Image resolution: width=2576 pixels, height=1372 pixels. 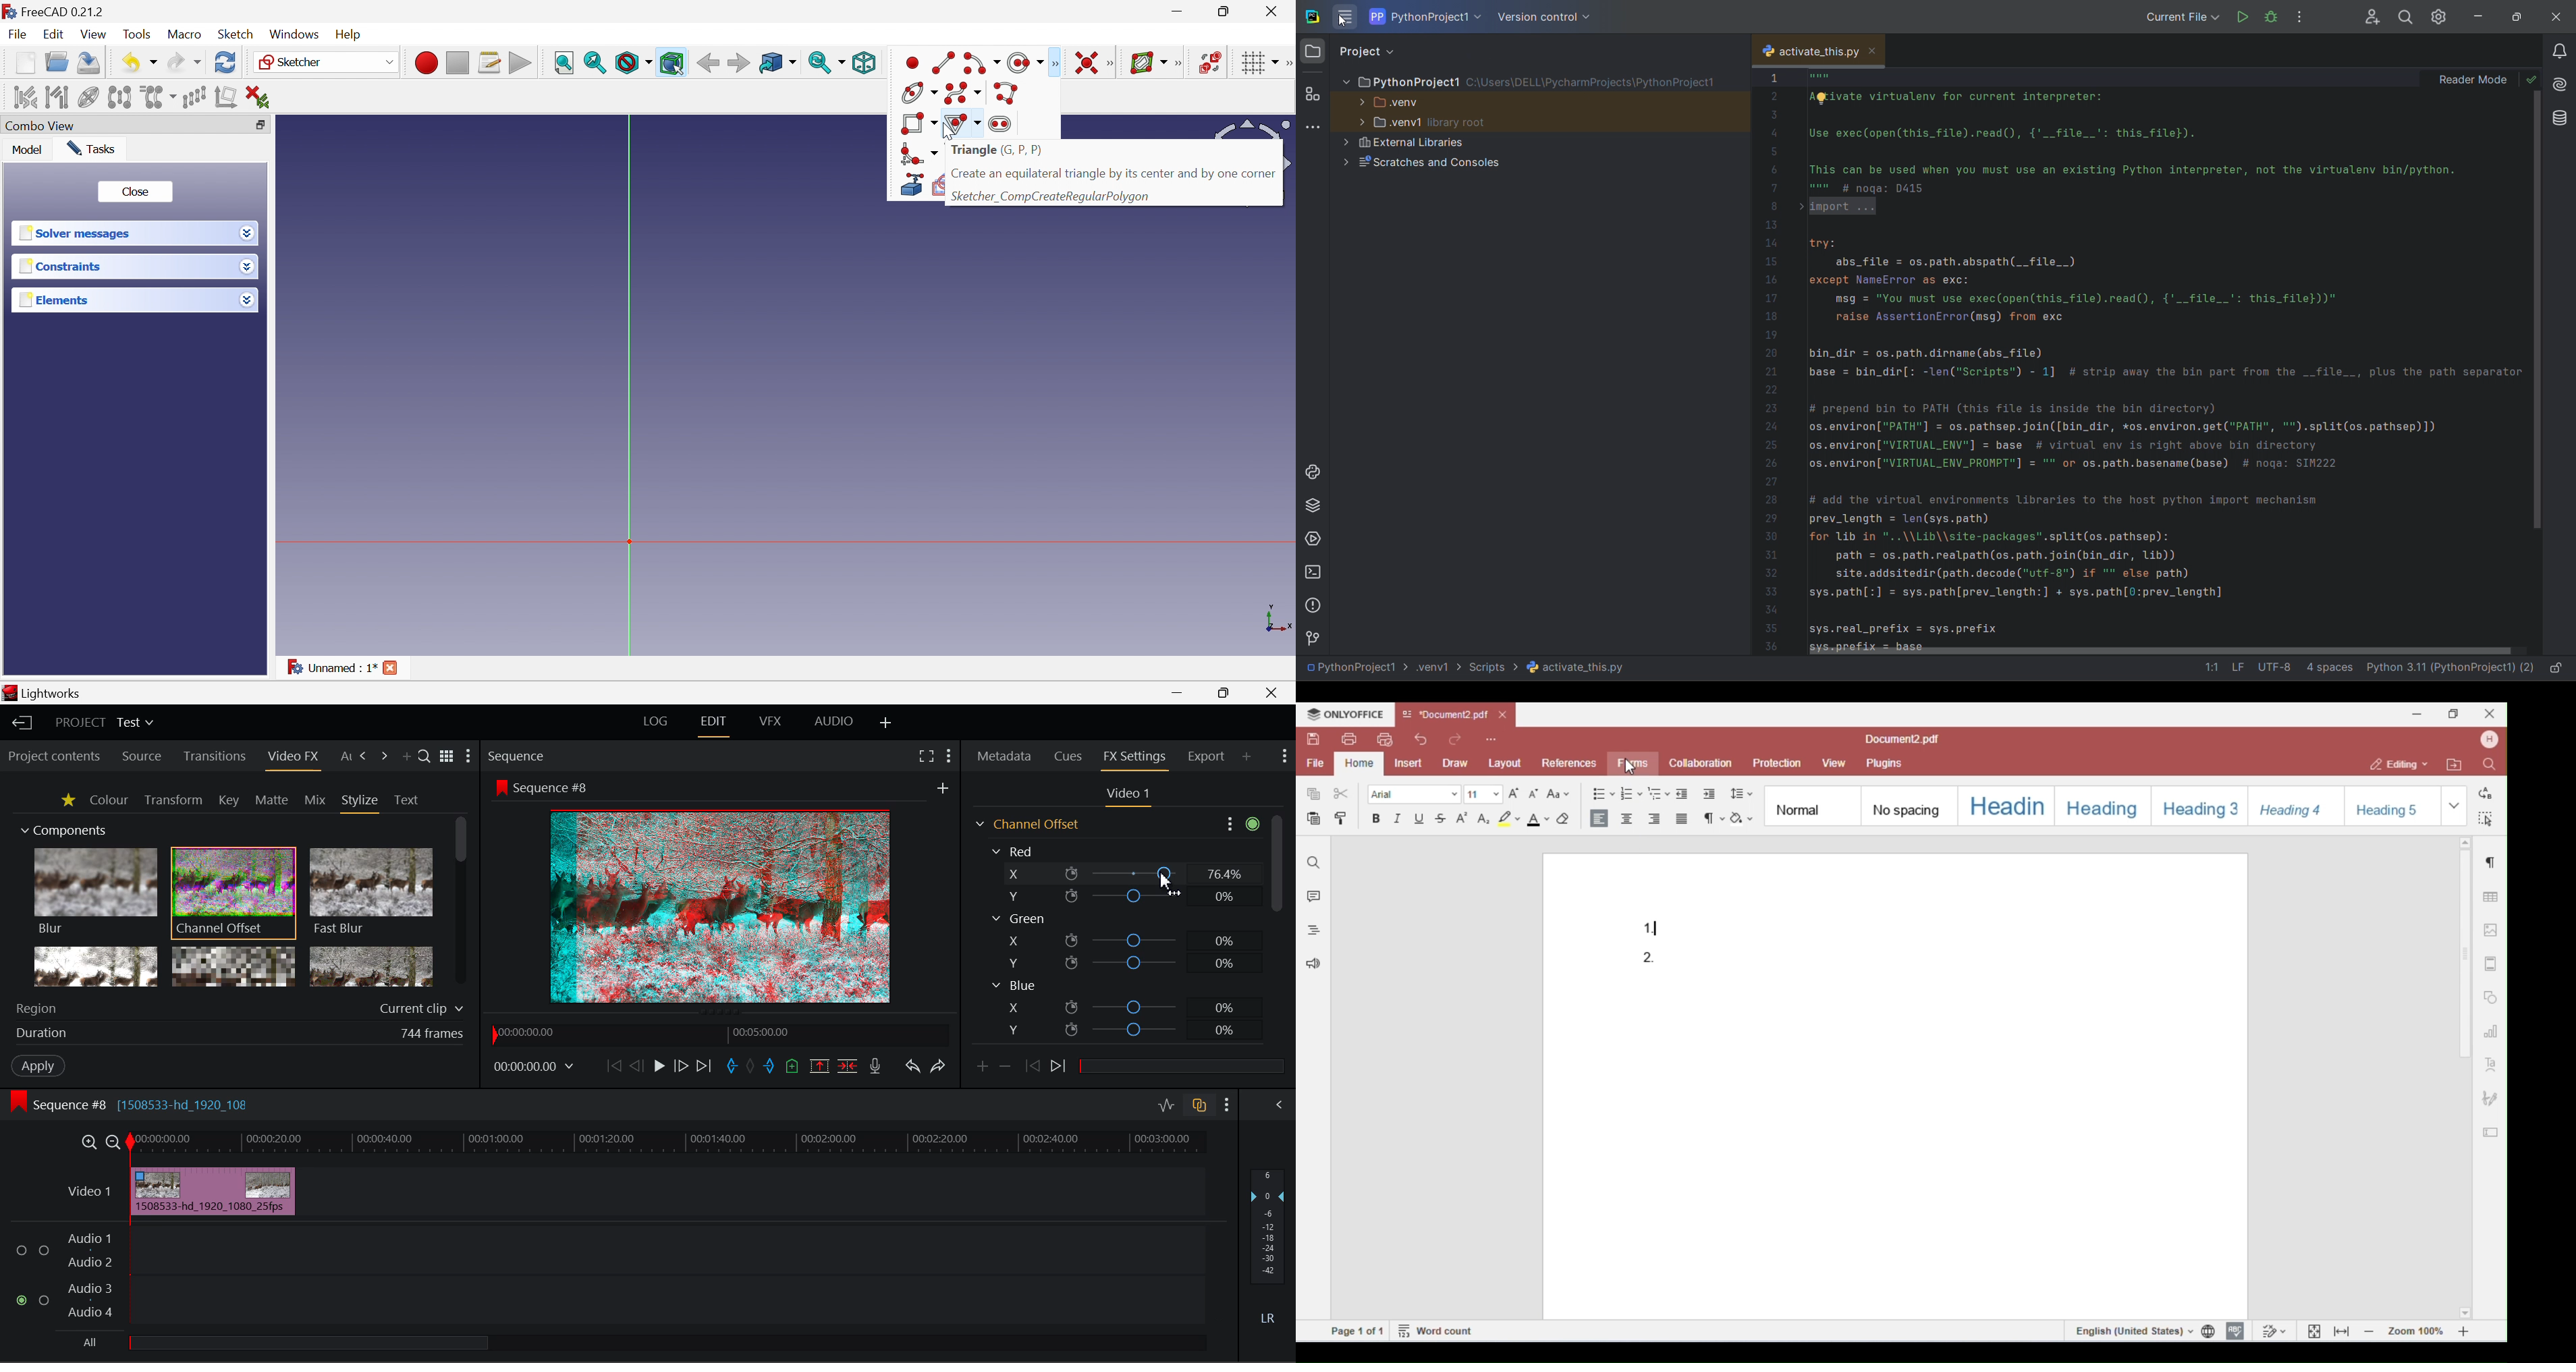 What do you see at coordinates (1543, 79) in the screenshot?
I see `PythonProject1` at bounding box center [1543, 79].